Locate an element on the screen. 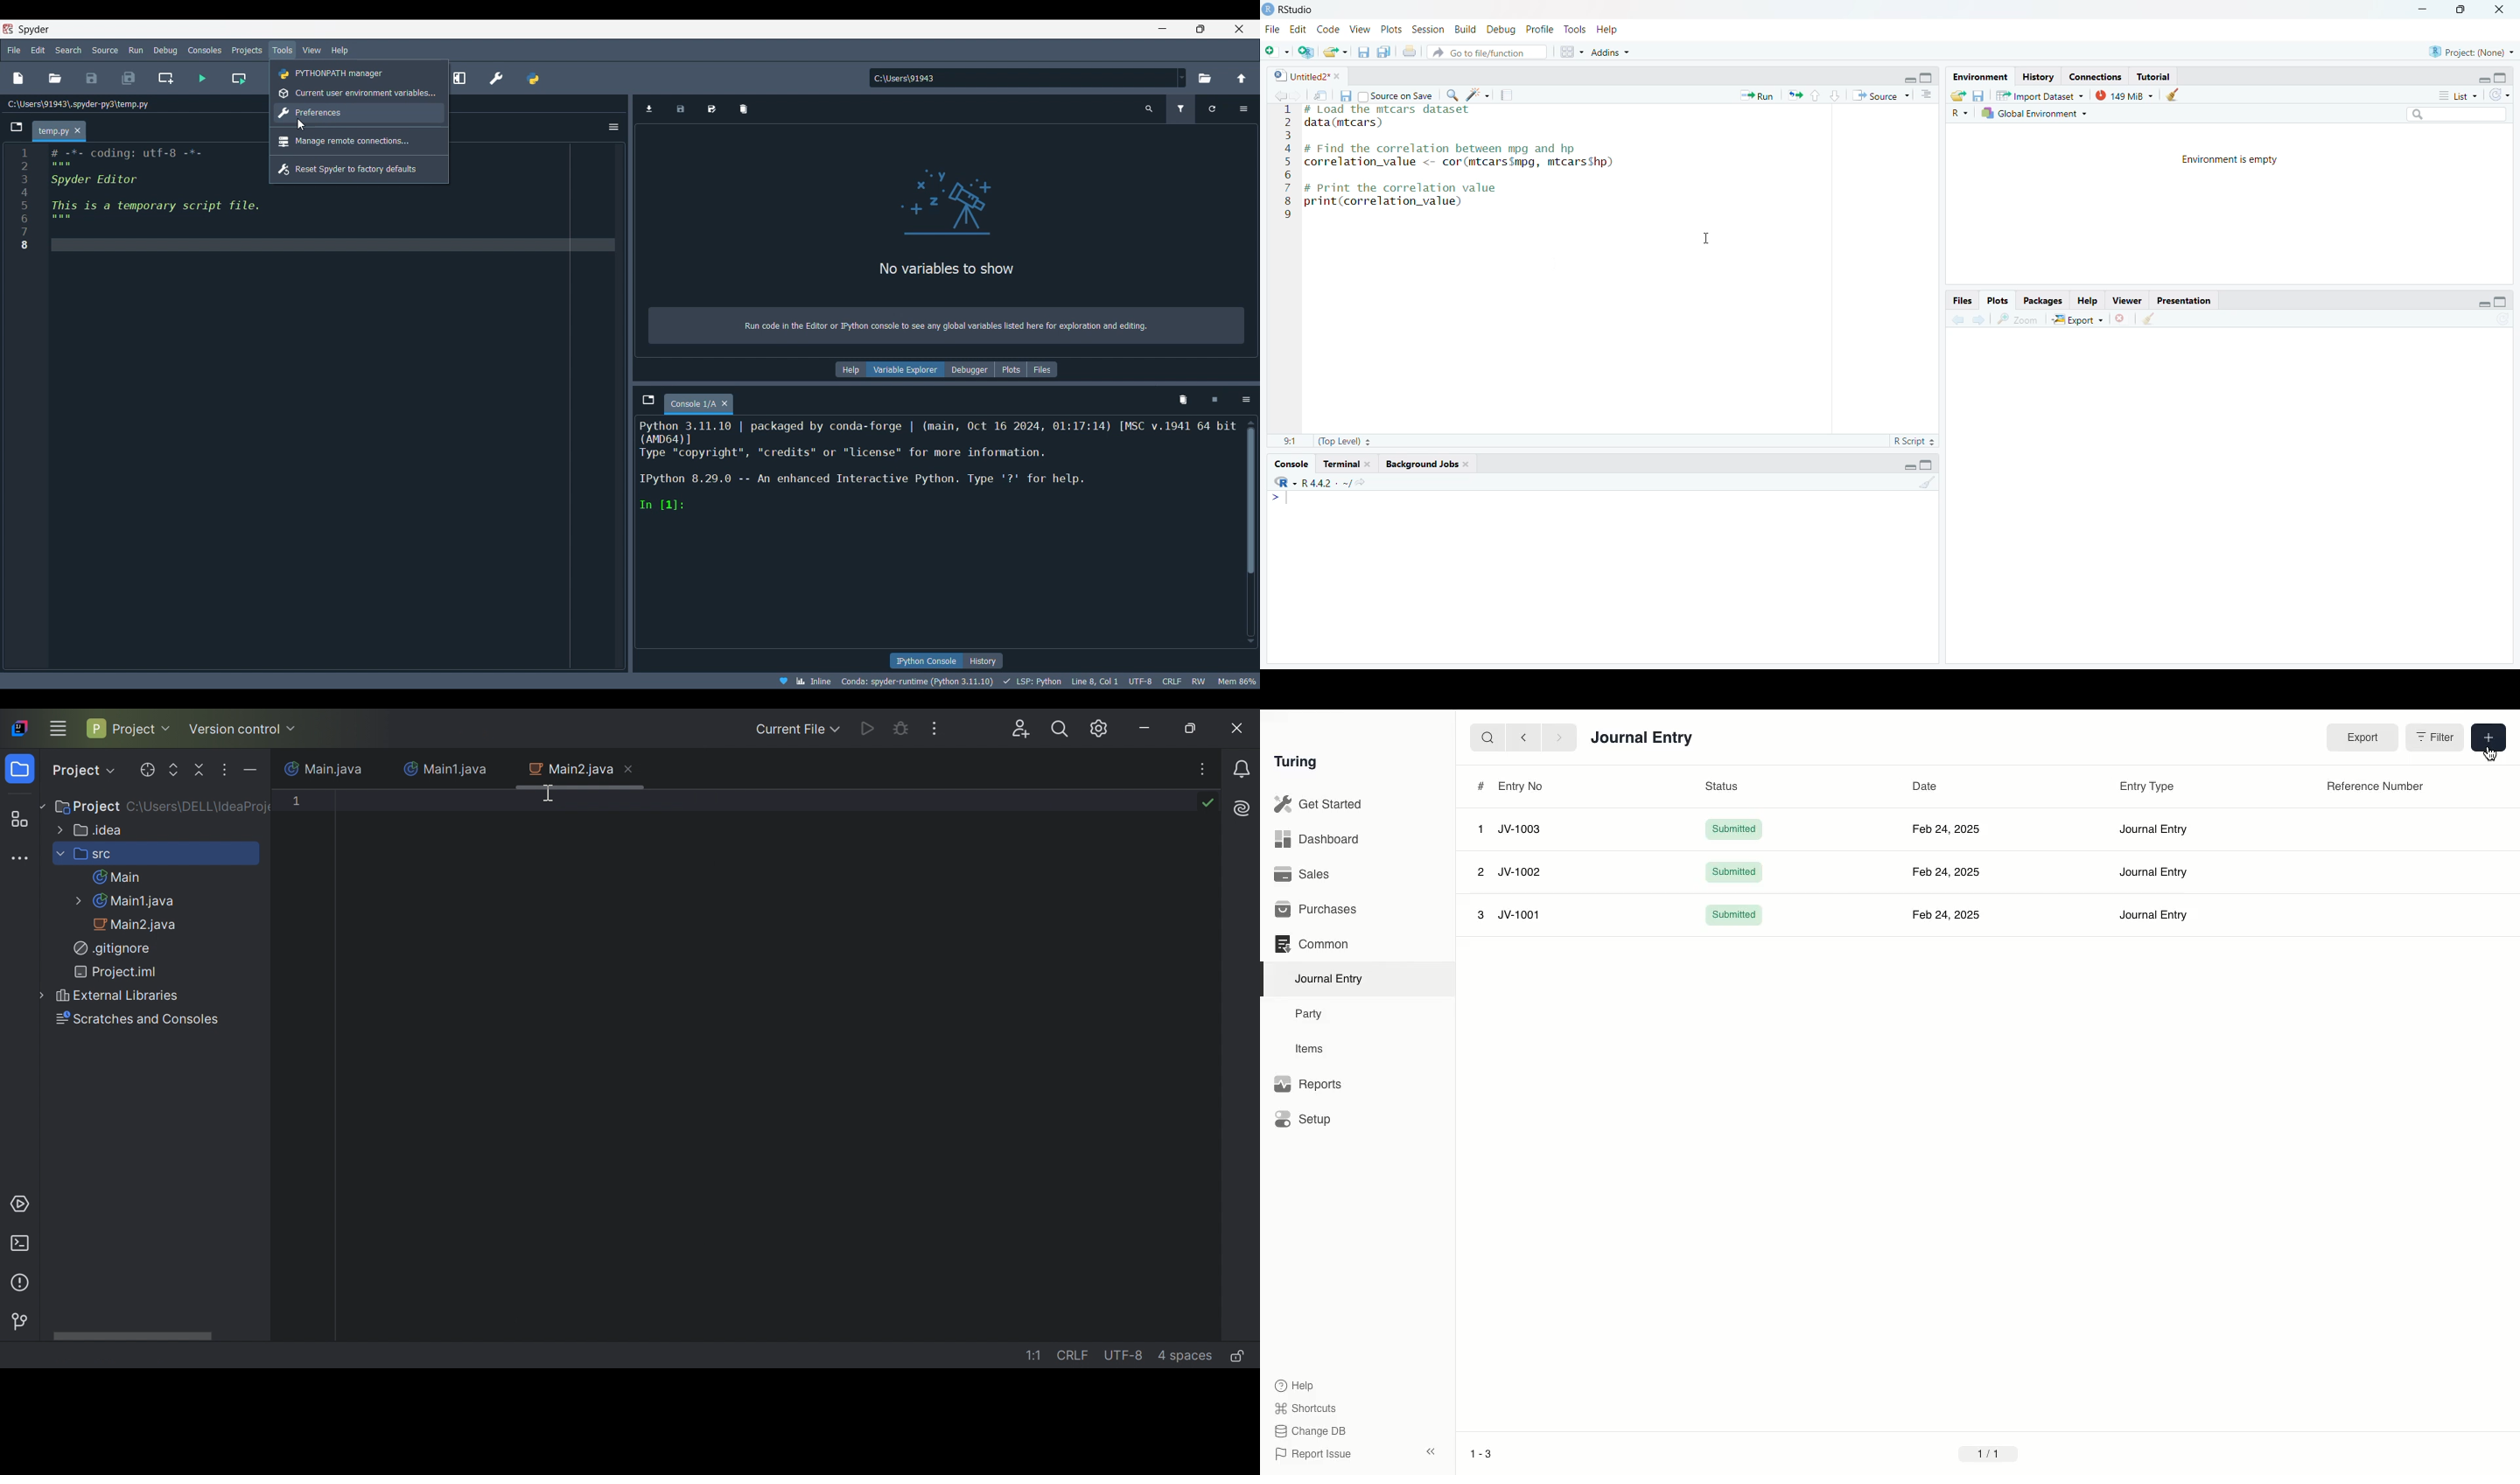 The width and height of the screenshot is (2520, 1484). Filter is located at coordinates (2432, 736).